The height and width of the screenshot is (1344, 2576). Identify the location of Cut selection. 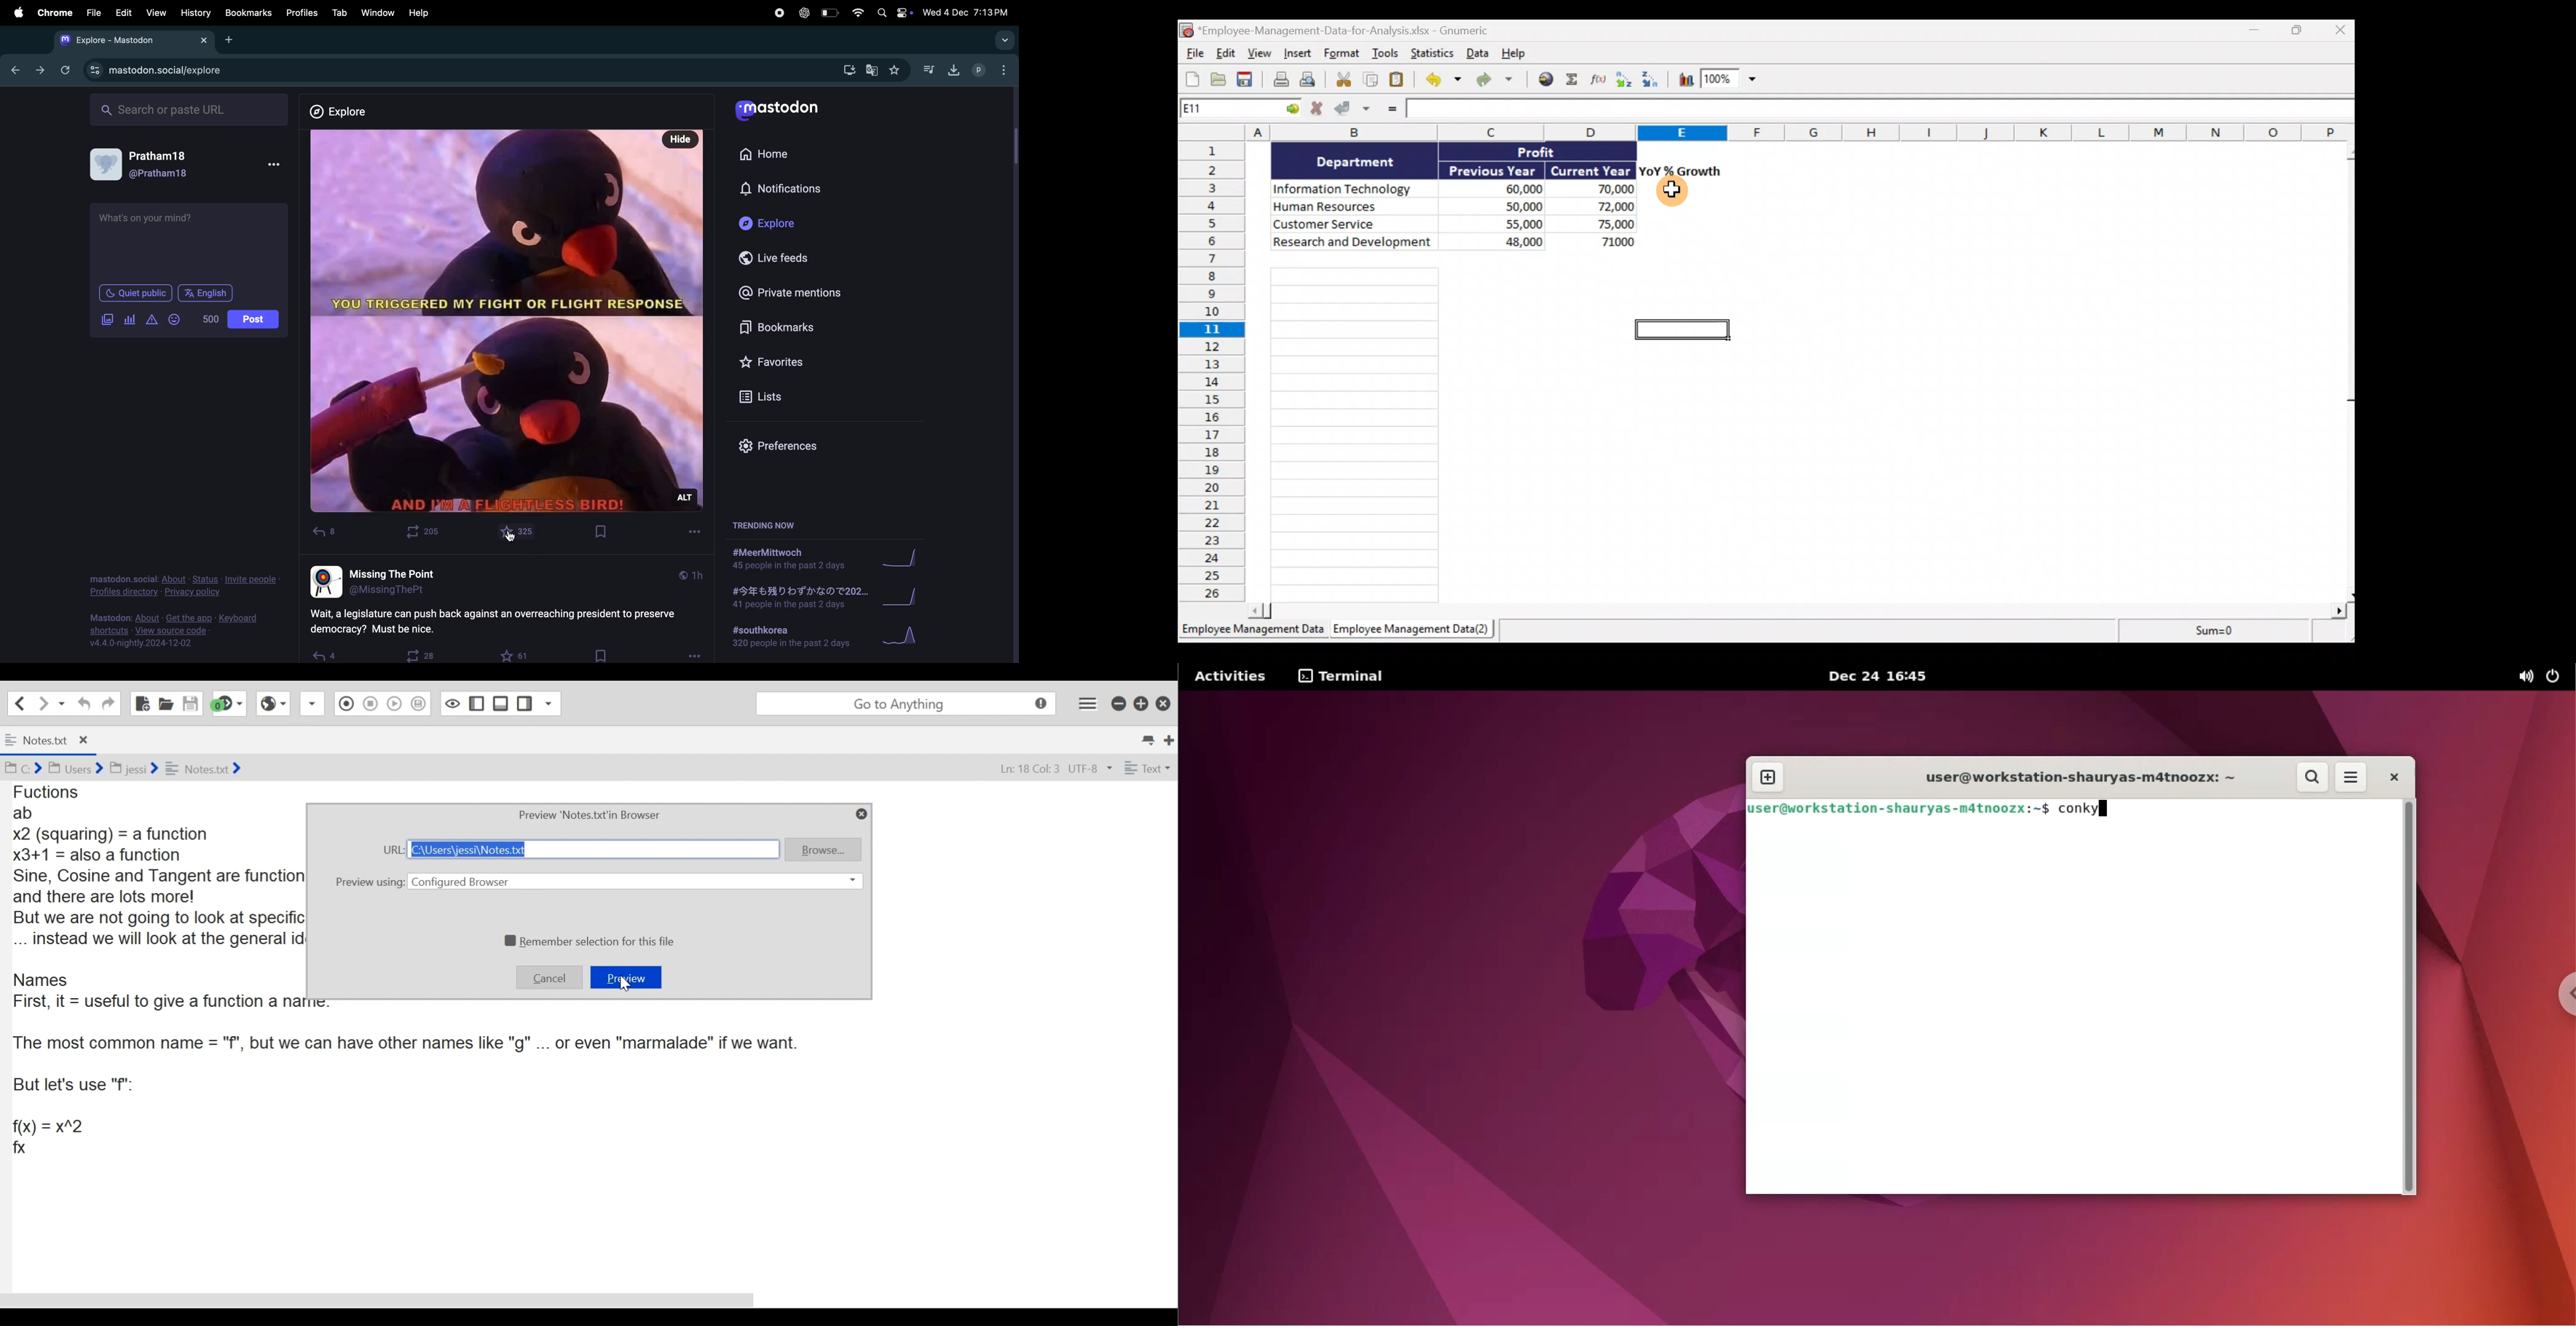
(1340, 80).